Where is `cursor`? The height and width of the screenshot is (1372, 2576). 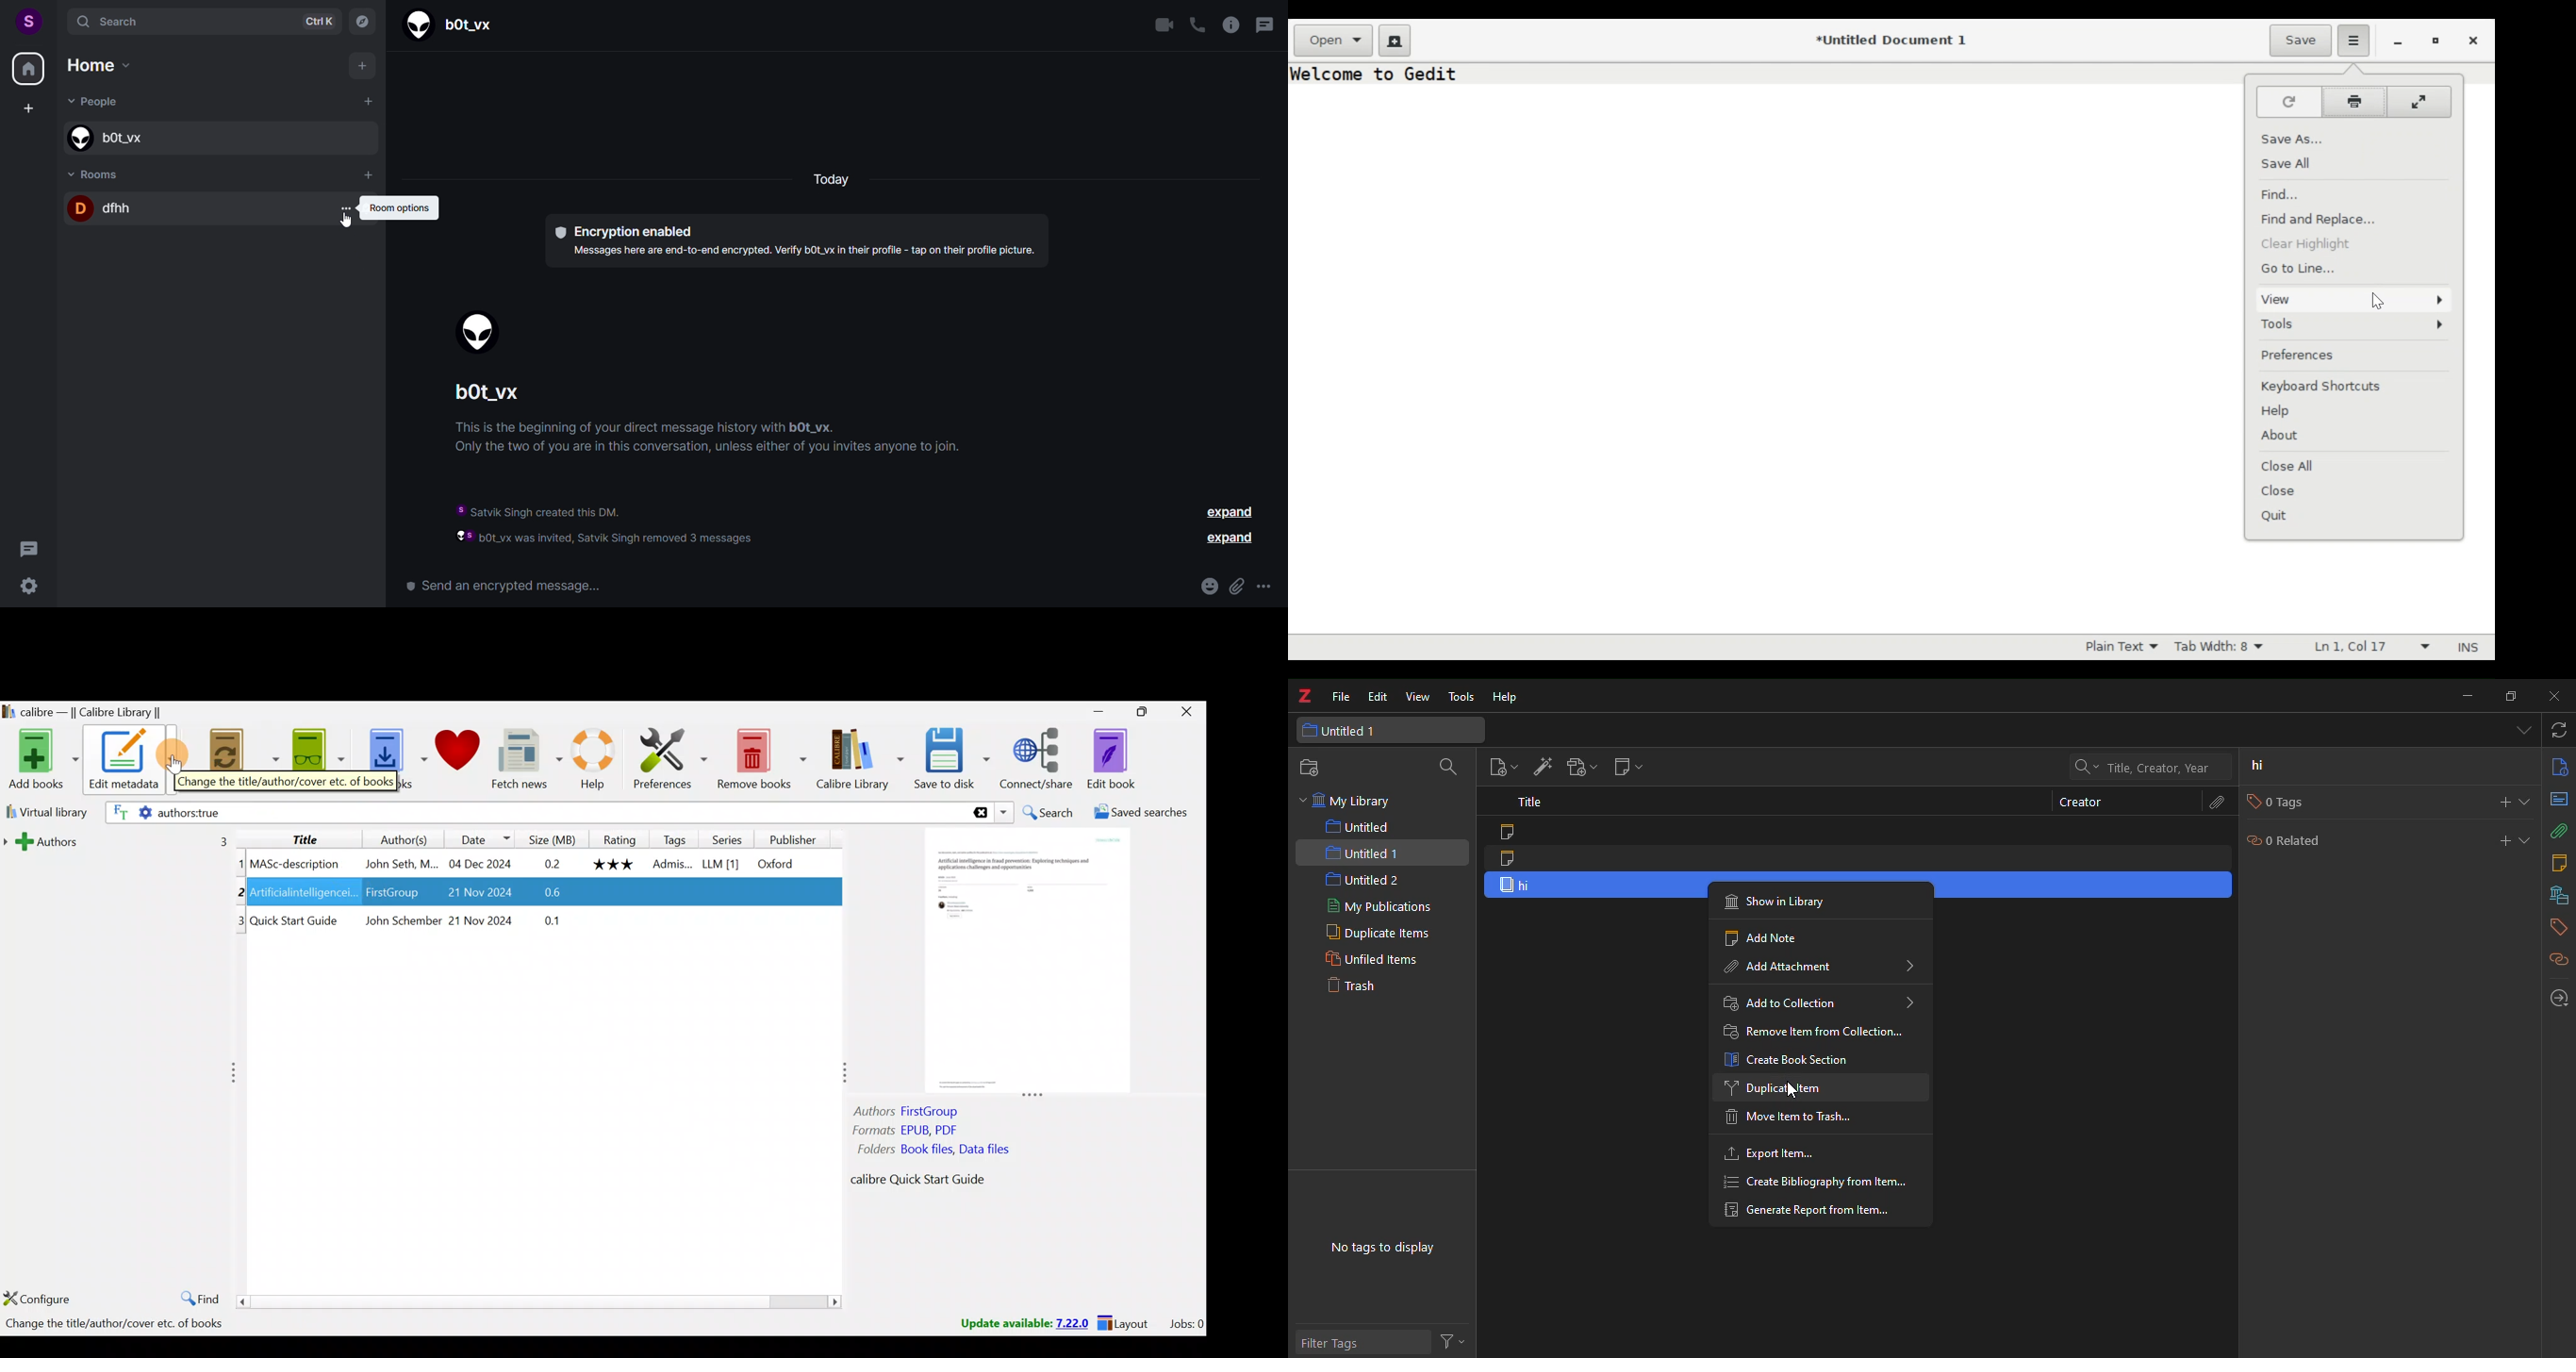 cursor is located at coordinates (2381, 302).